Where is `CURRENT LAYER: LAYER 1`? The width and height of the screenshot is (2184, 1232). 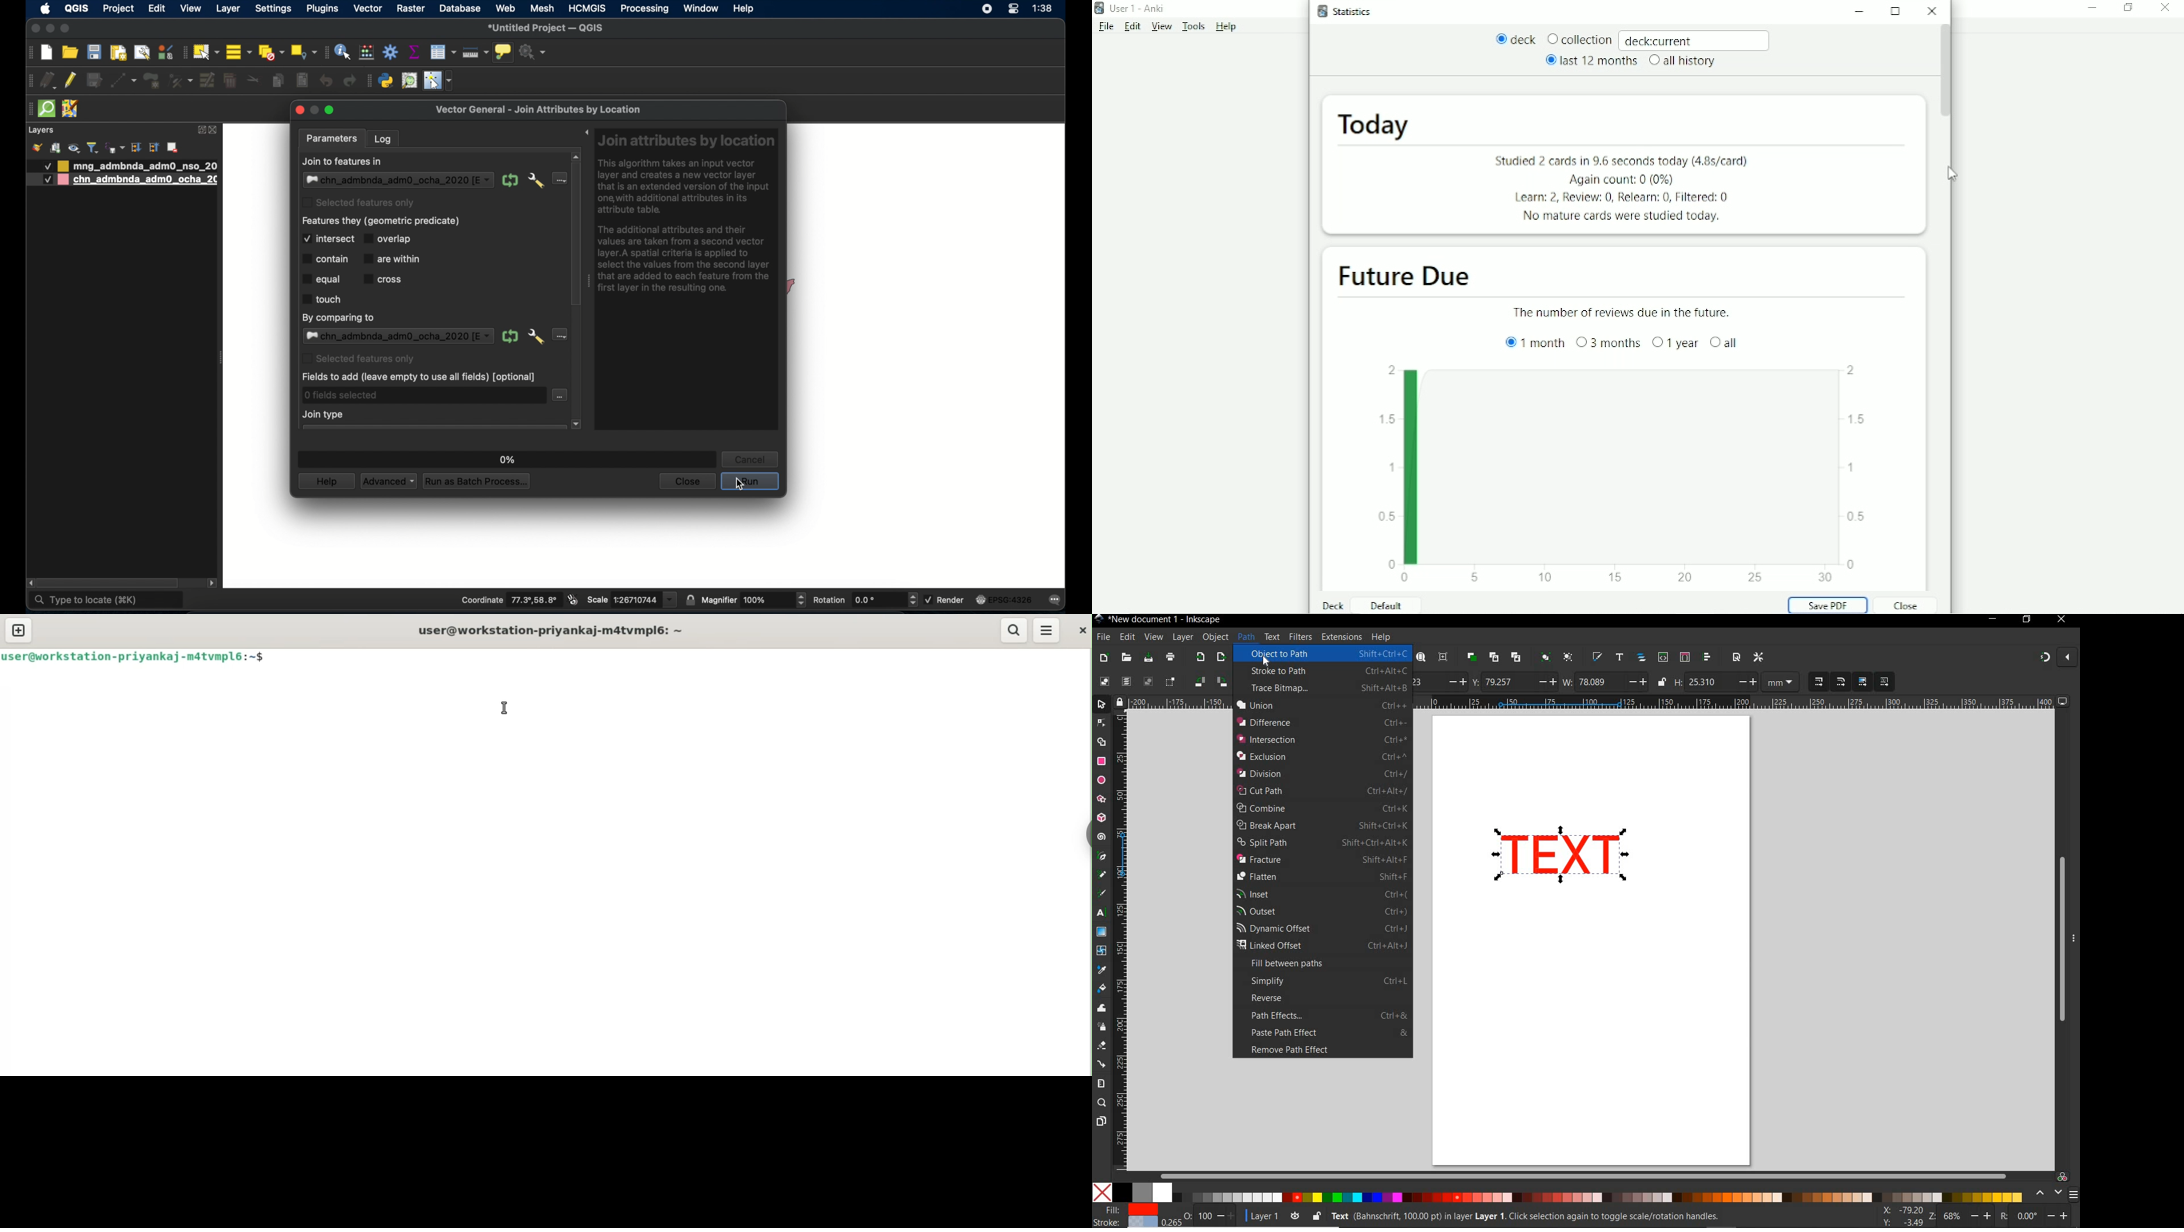
CURRENT LAYER: LAYER 1 is located at coordinates (1263, 1217).